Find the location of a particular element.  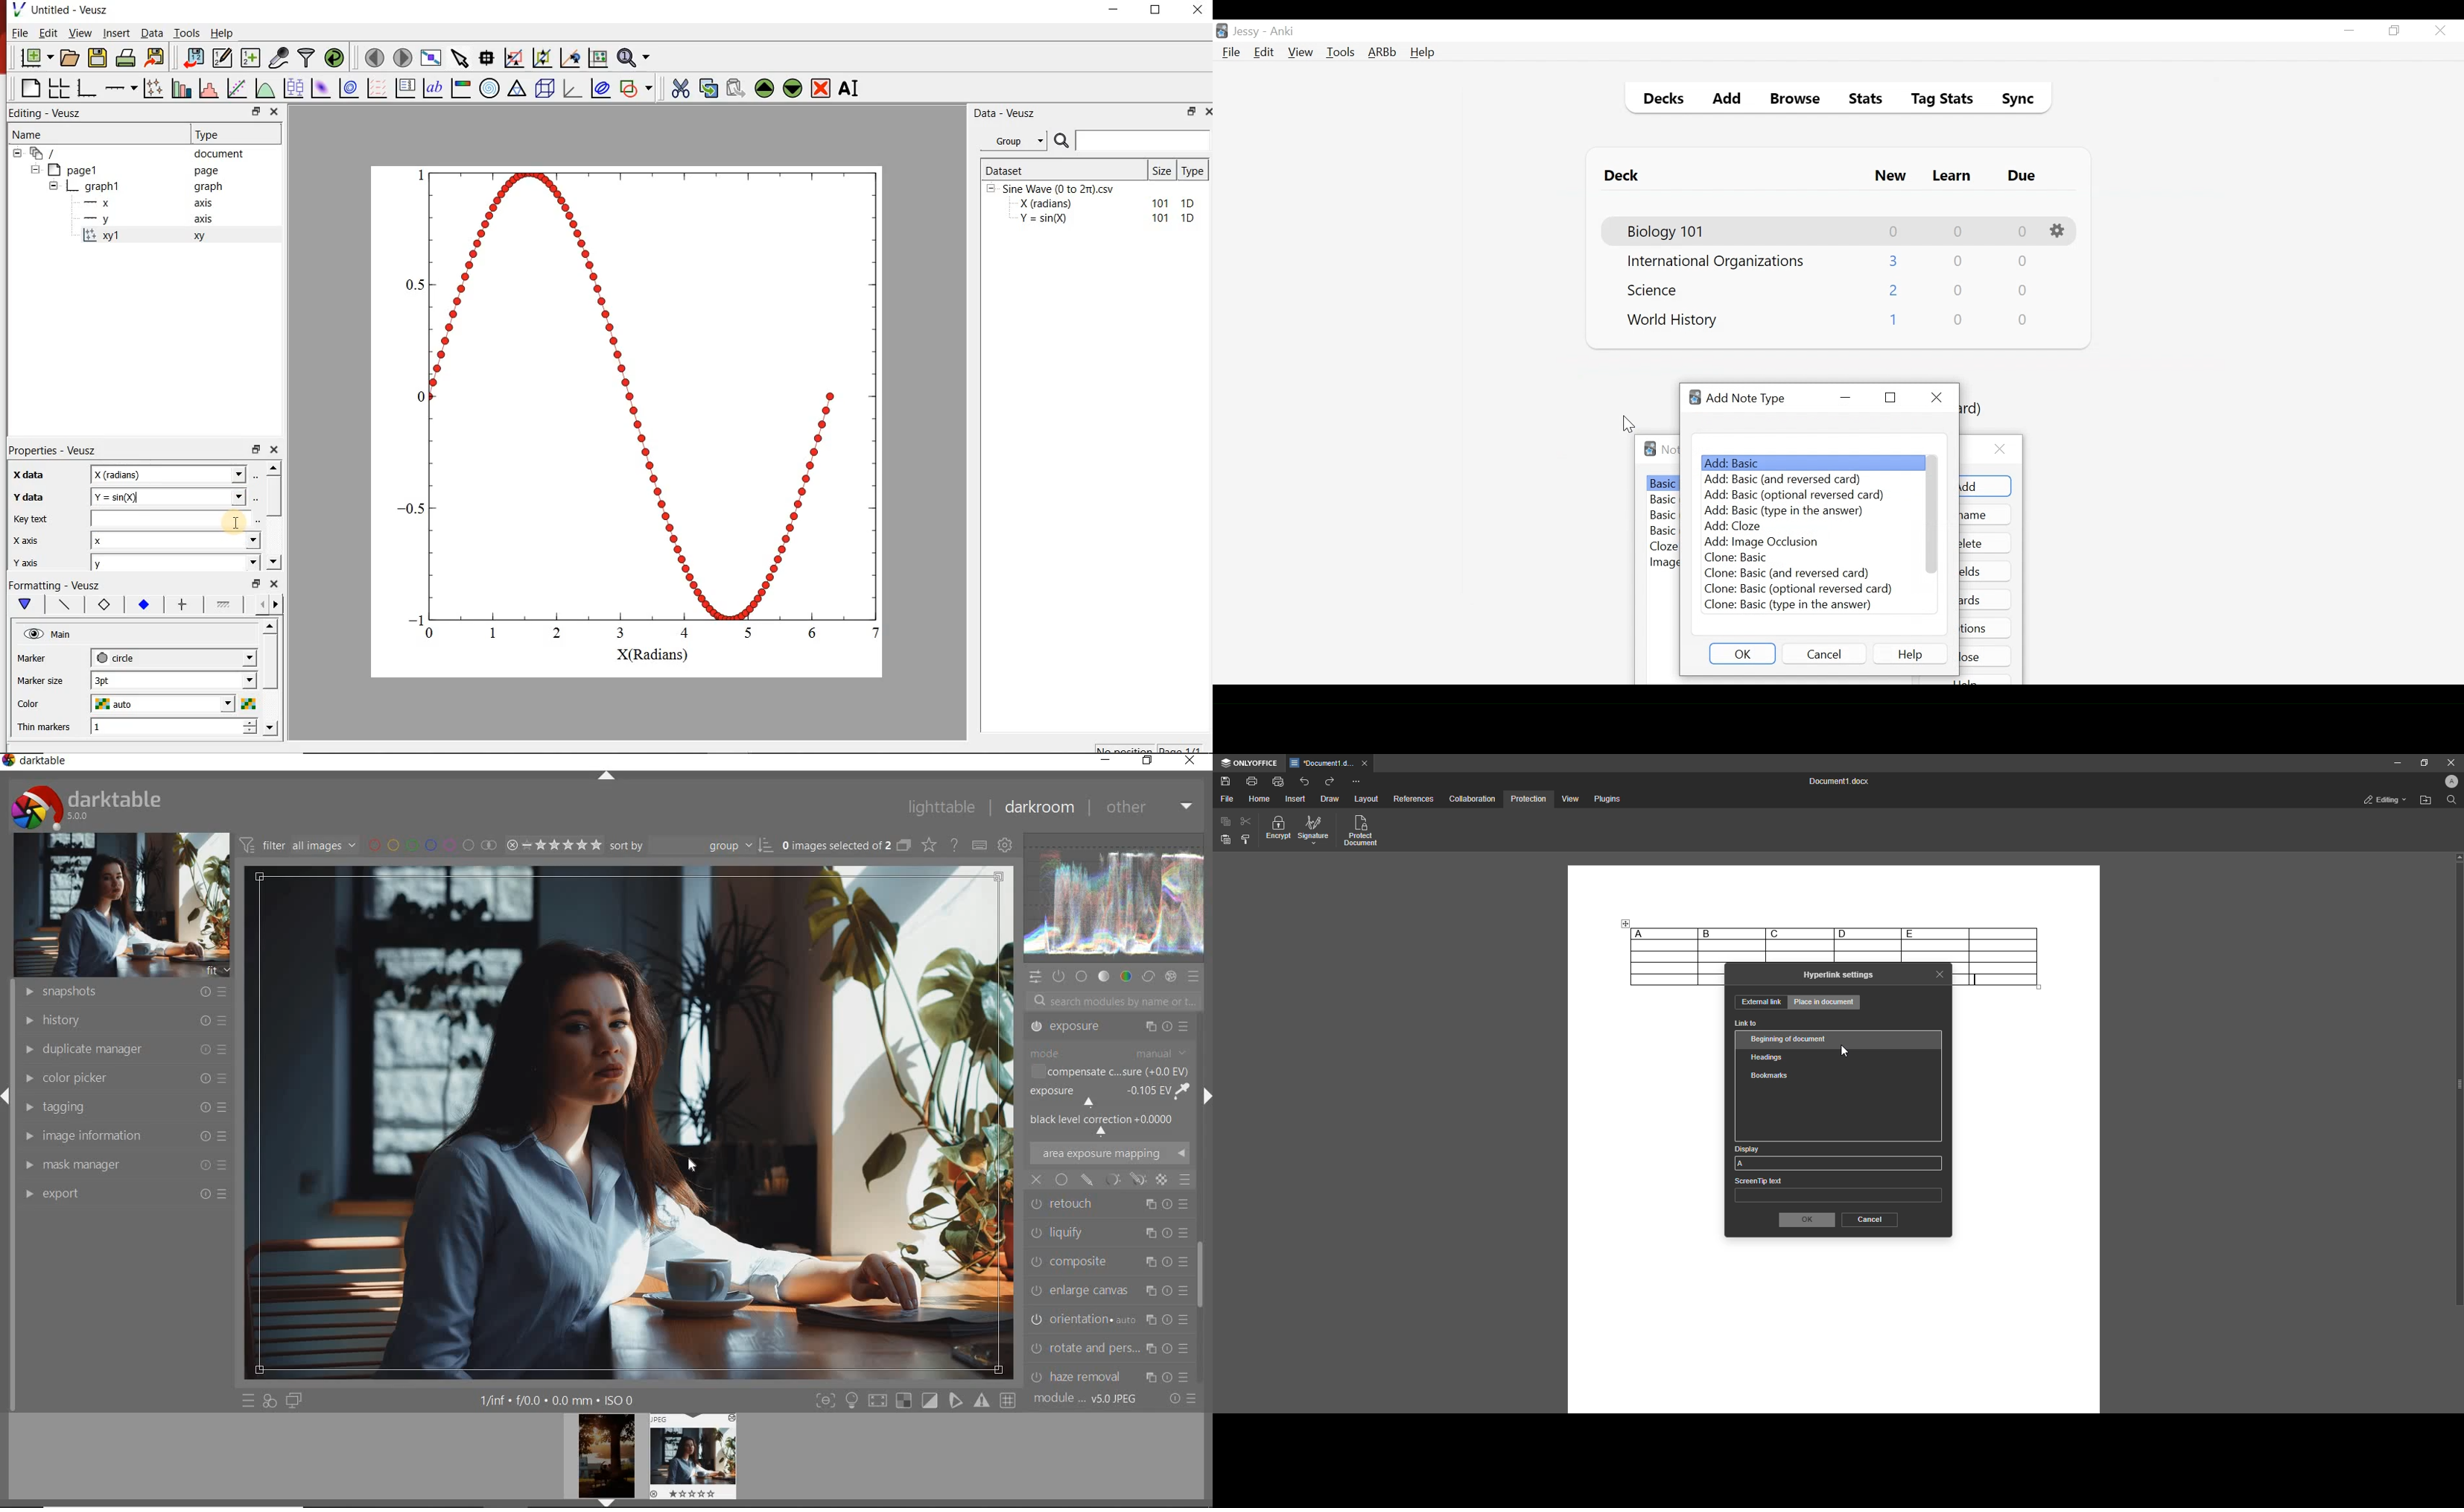

Learn Card Count is located at coordinates (1957, 261).